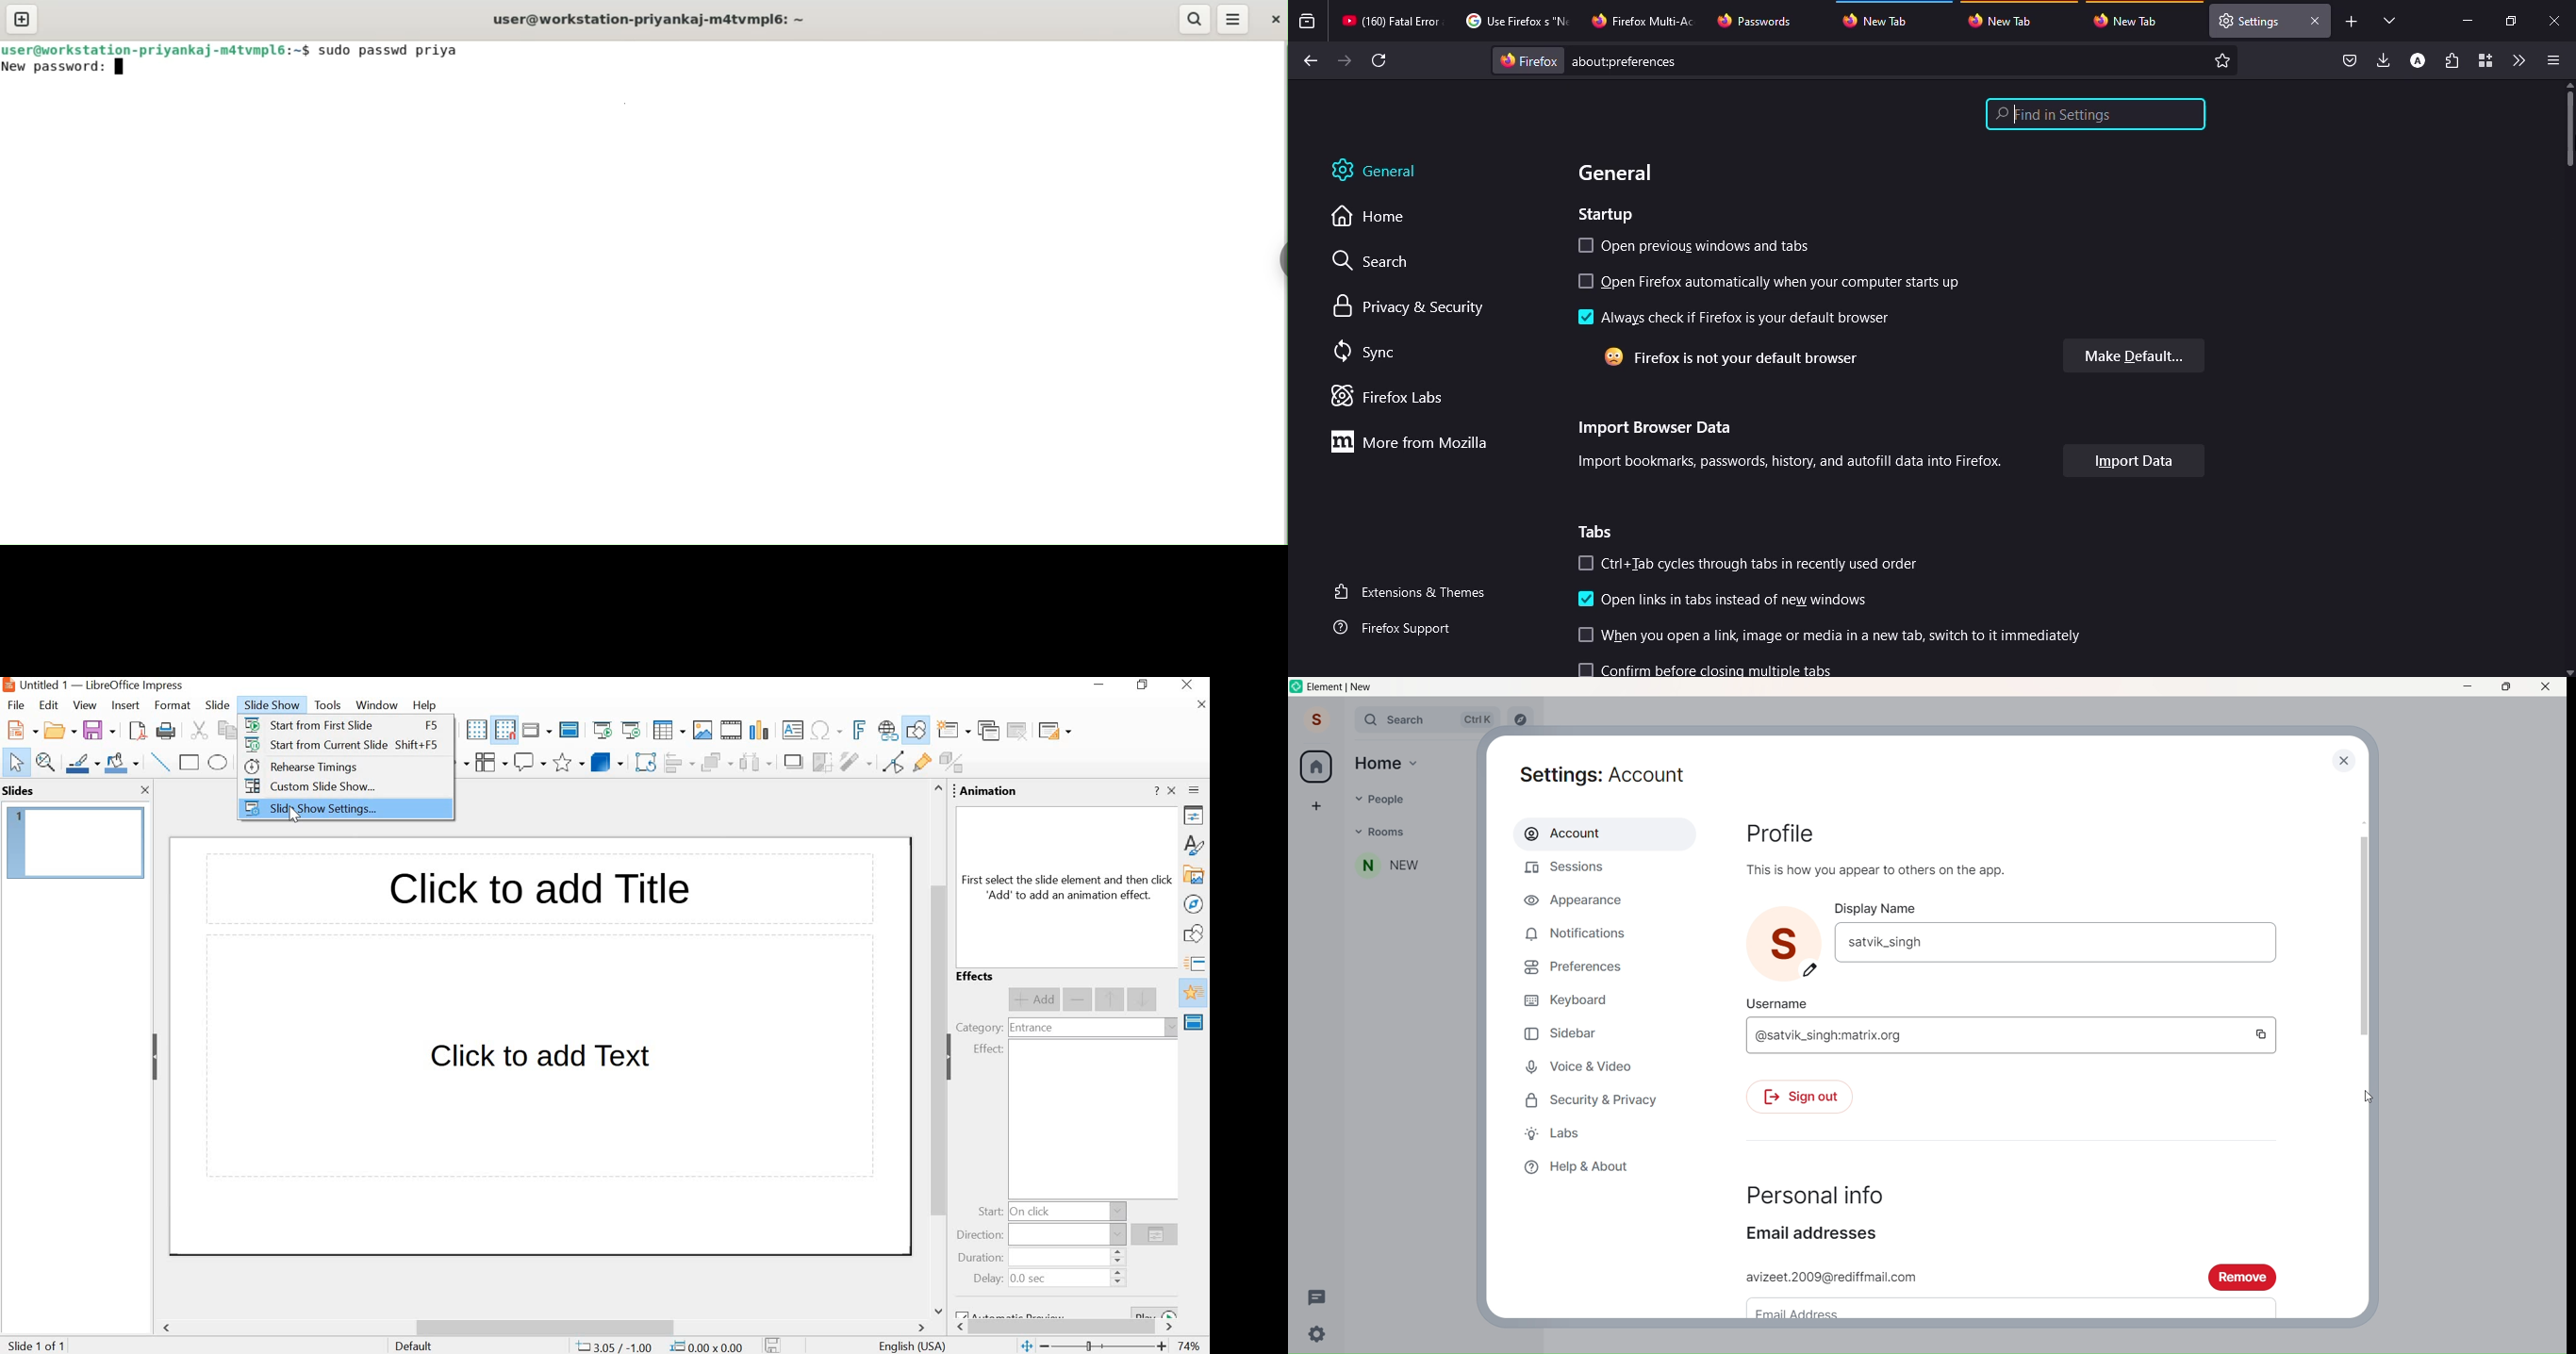 The width and height of the screenshot is (2576, 1372). I want to click on show draw functions, so click(917, 730).